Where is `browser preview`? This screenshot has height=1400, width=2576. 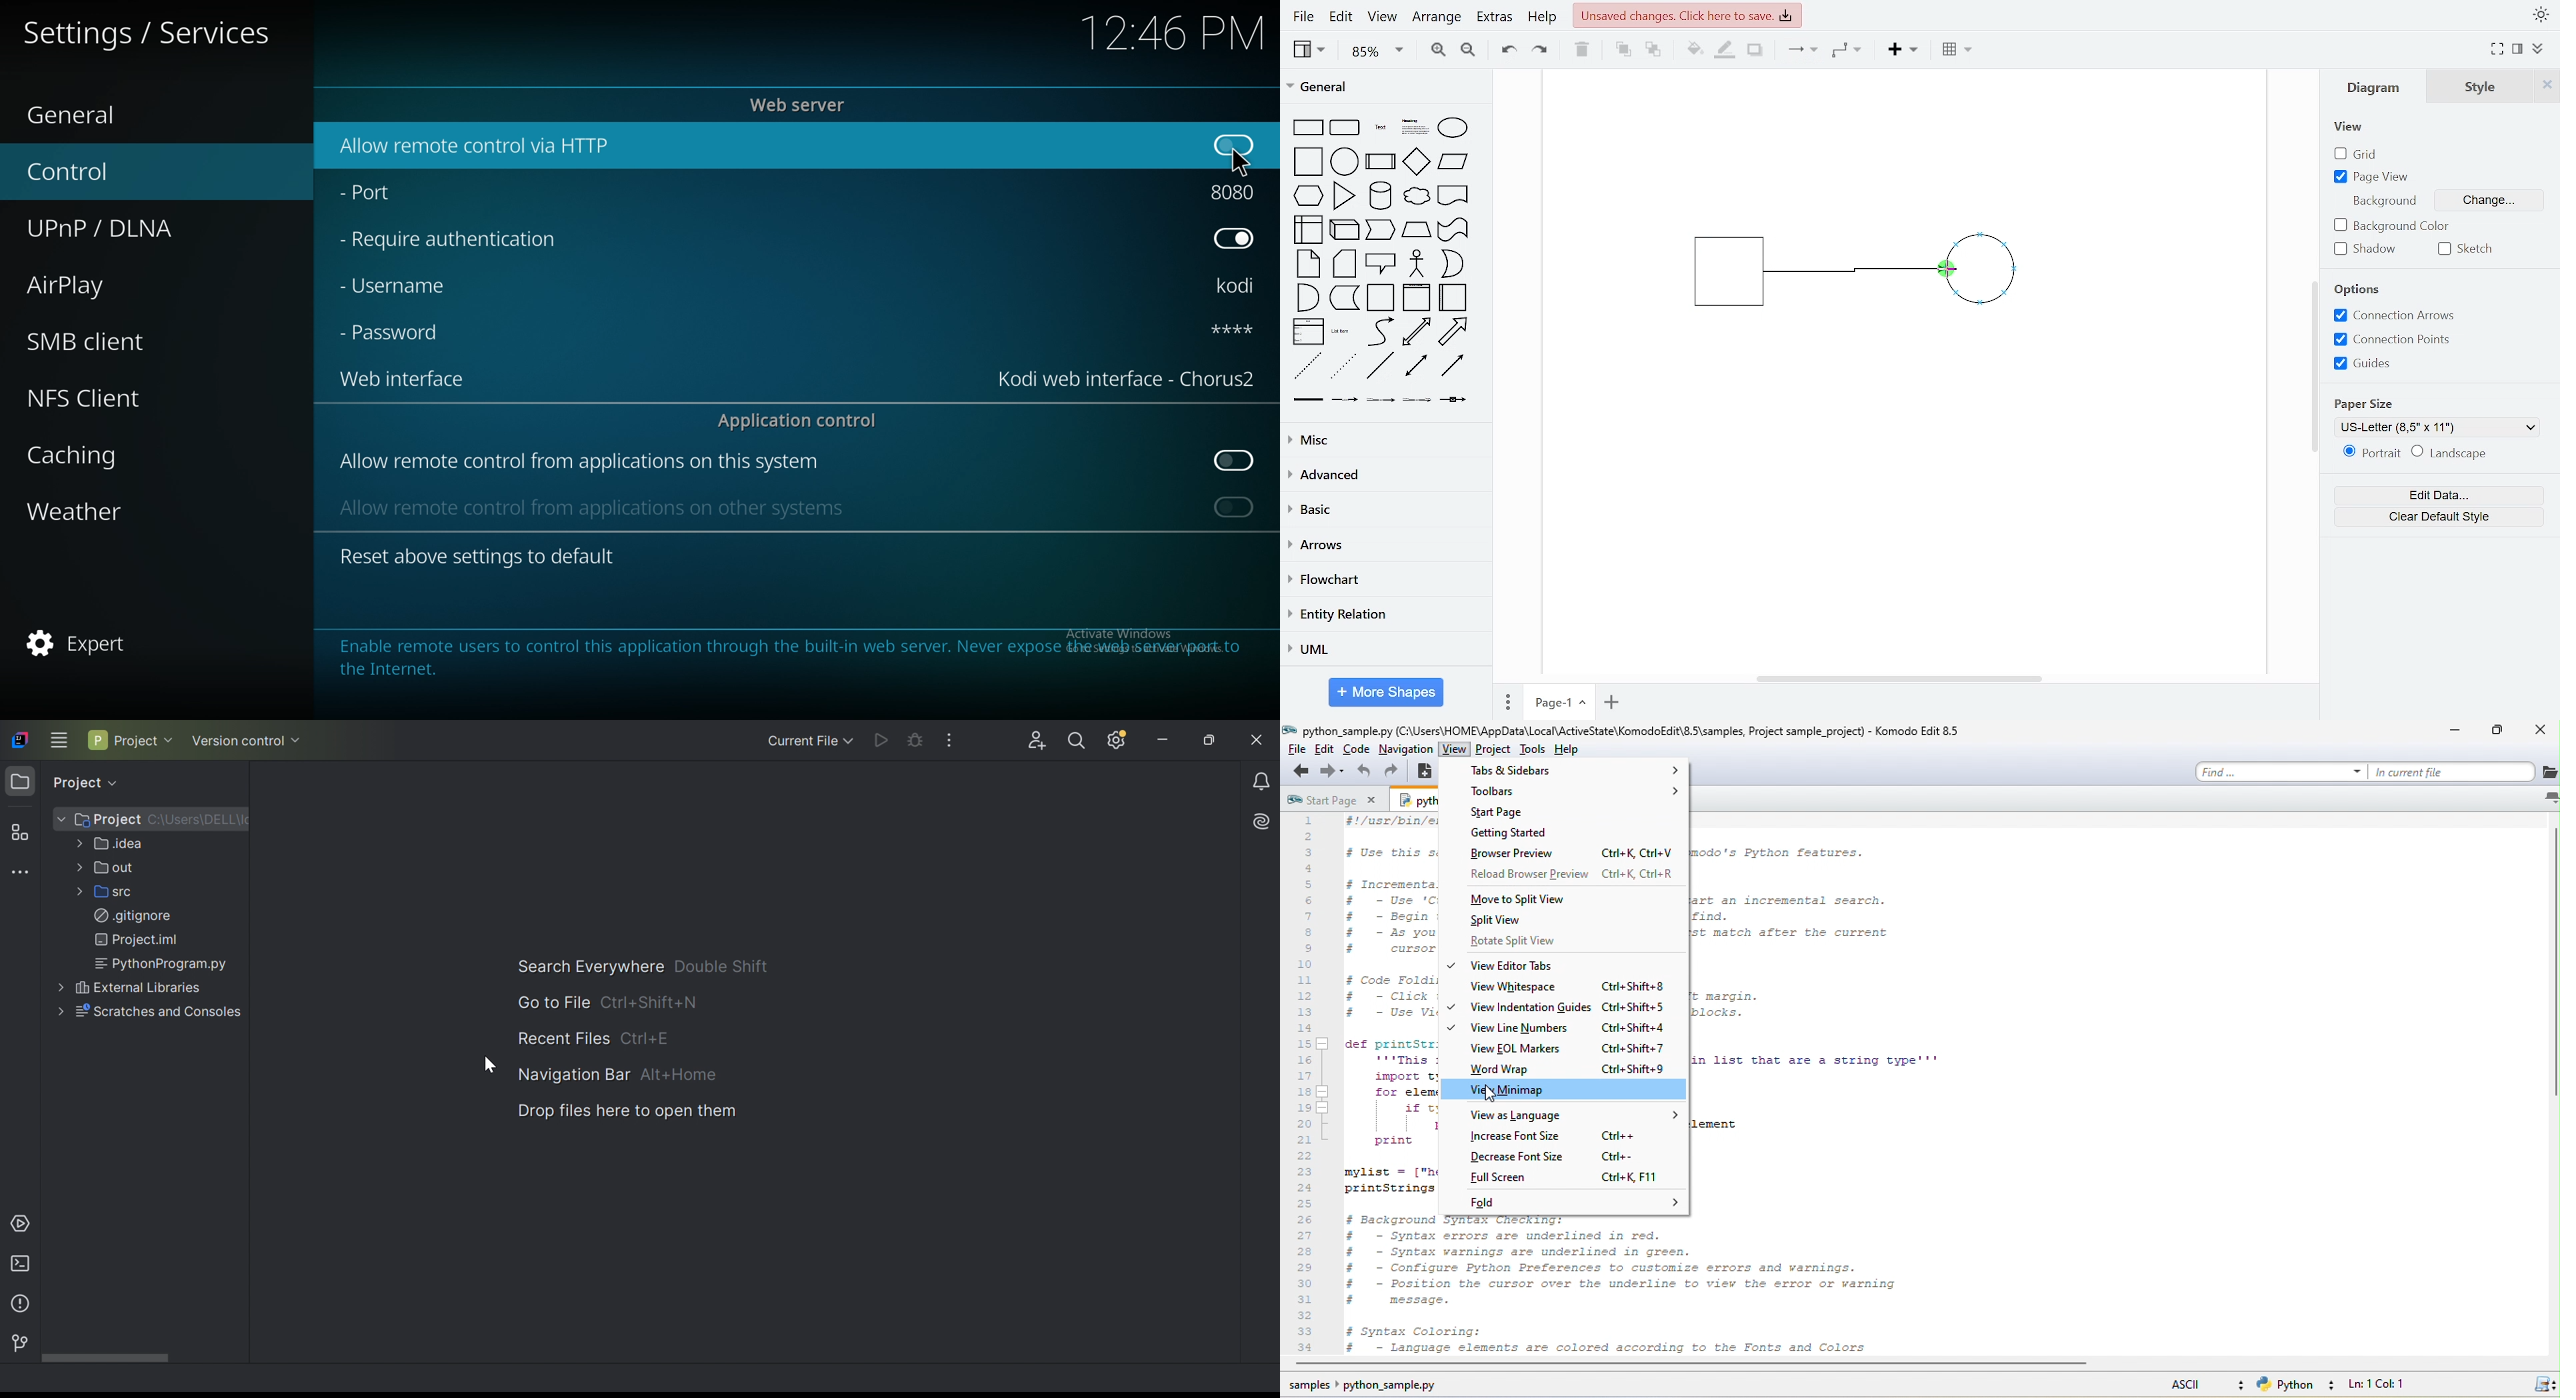 browser preview is located at coordinates (1575, 854).